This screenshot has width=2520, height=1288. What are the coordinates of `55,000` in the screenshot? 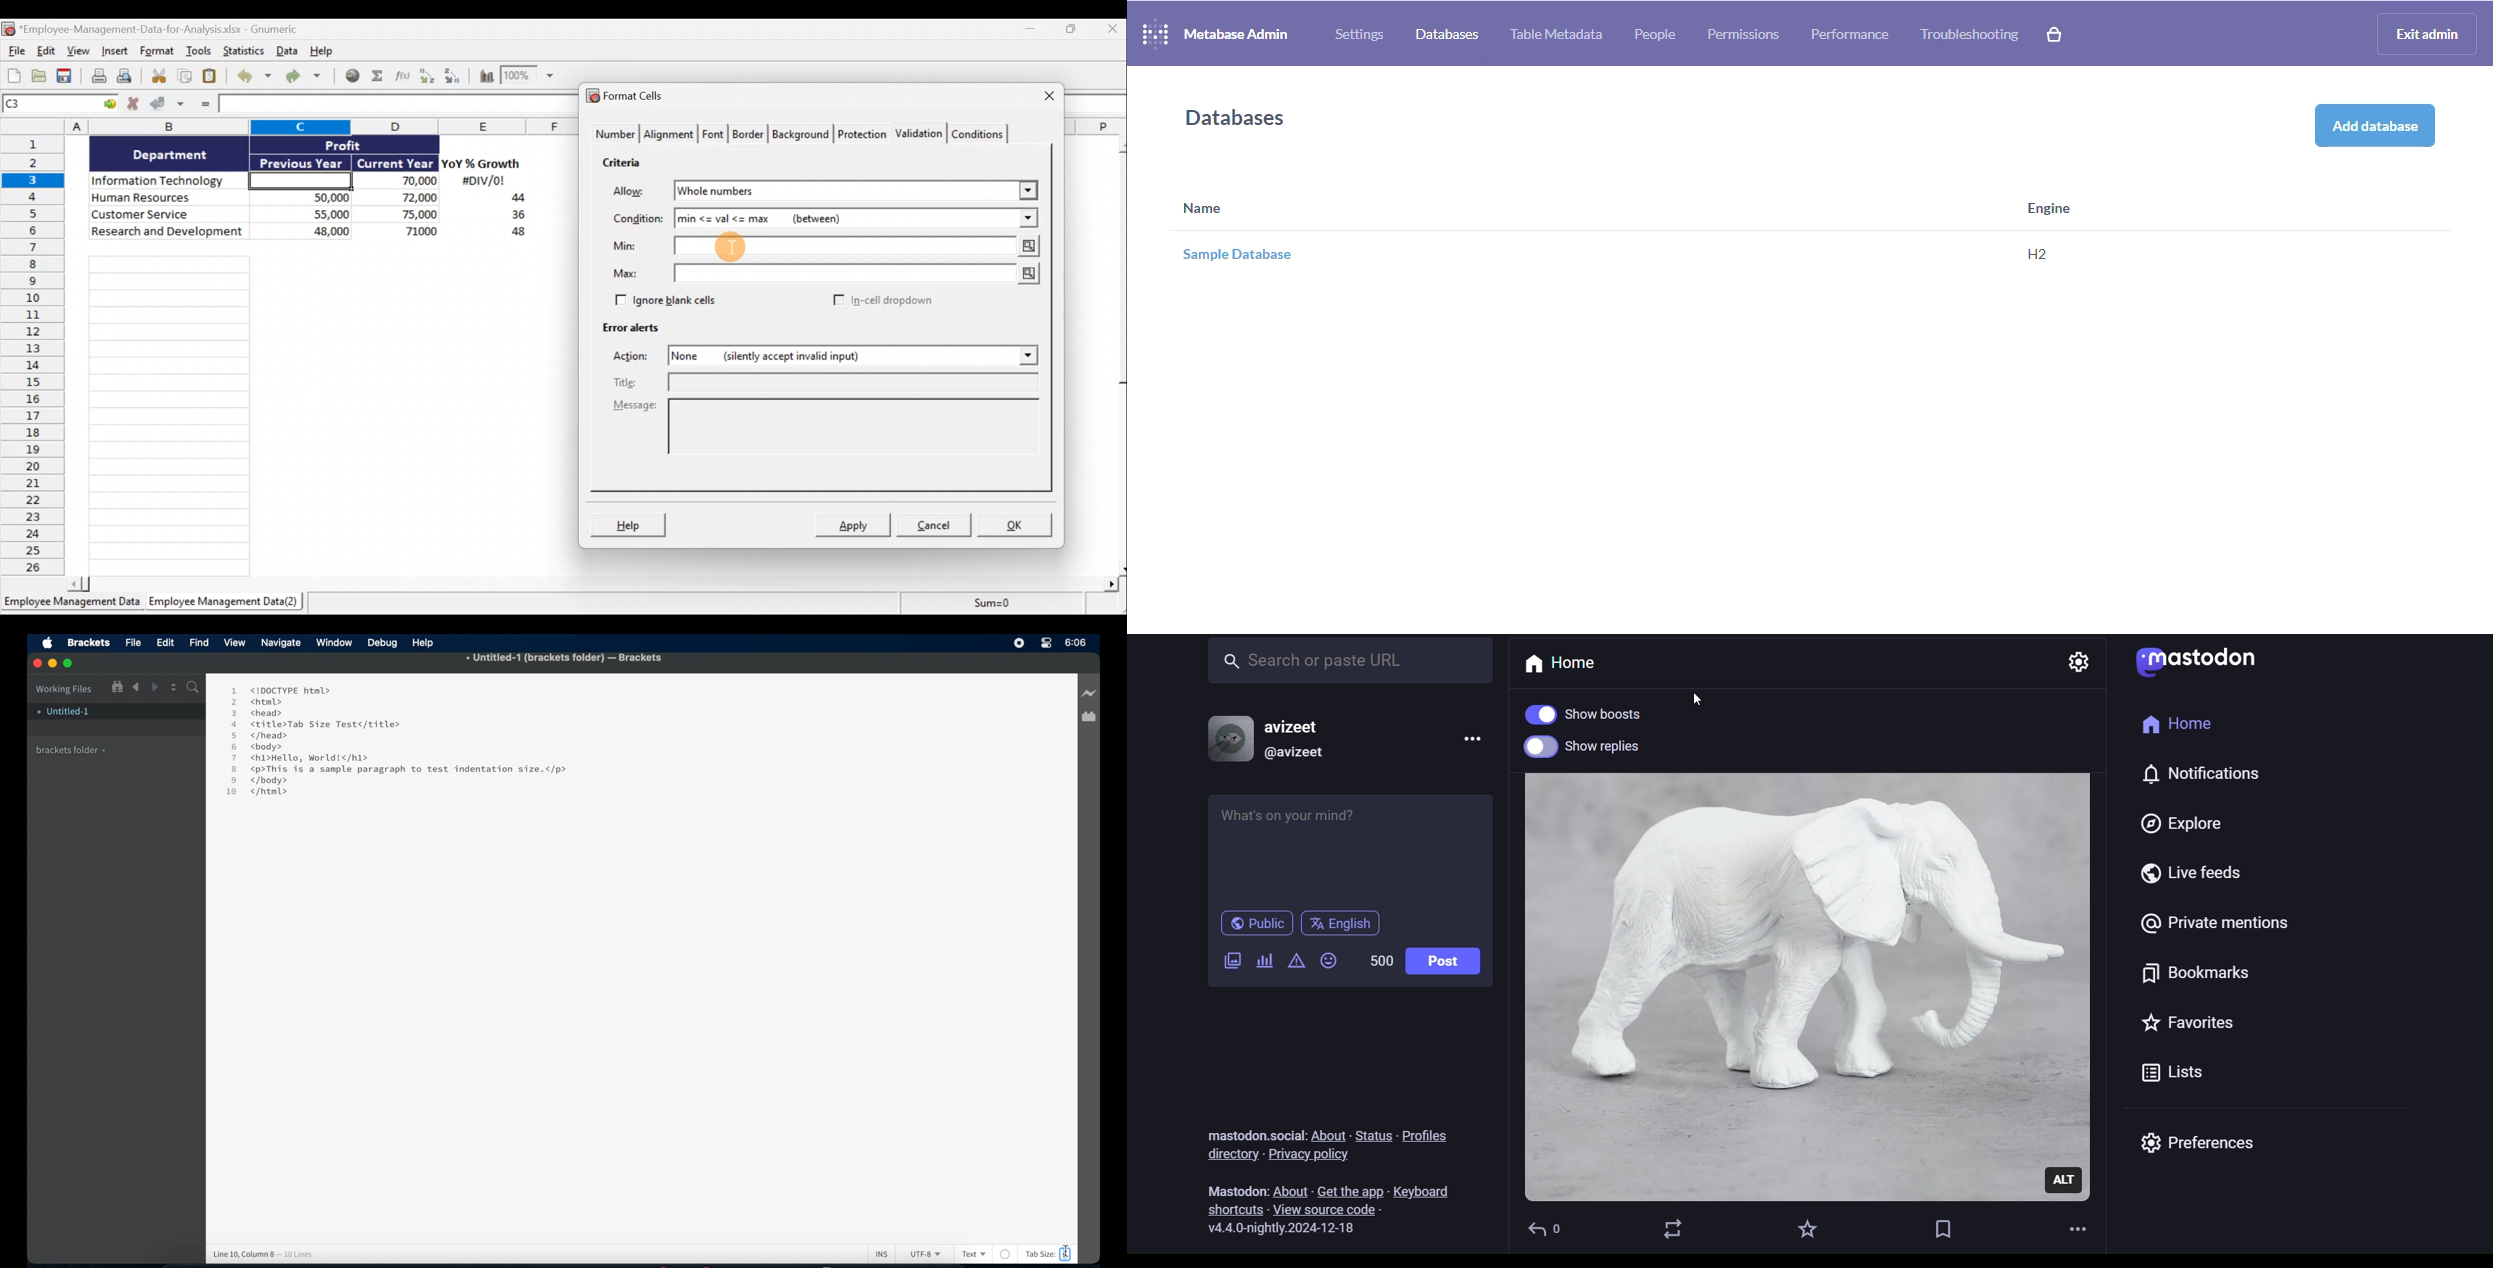 It's located at (307, 214).